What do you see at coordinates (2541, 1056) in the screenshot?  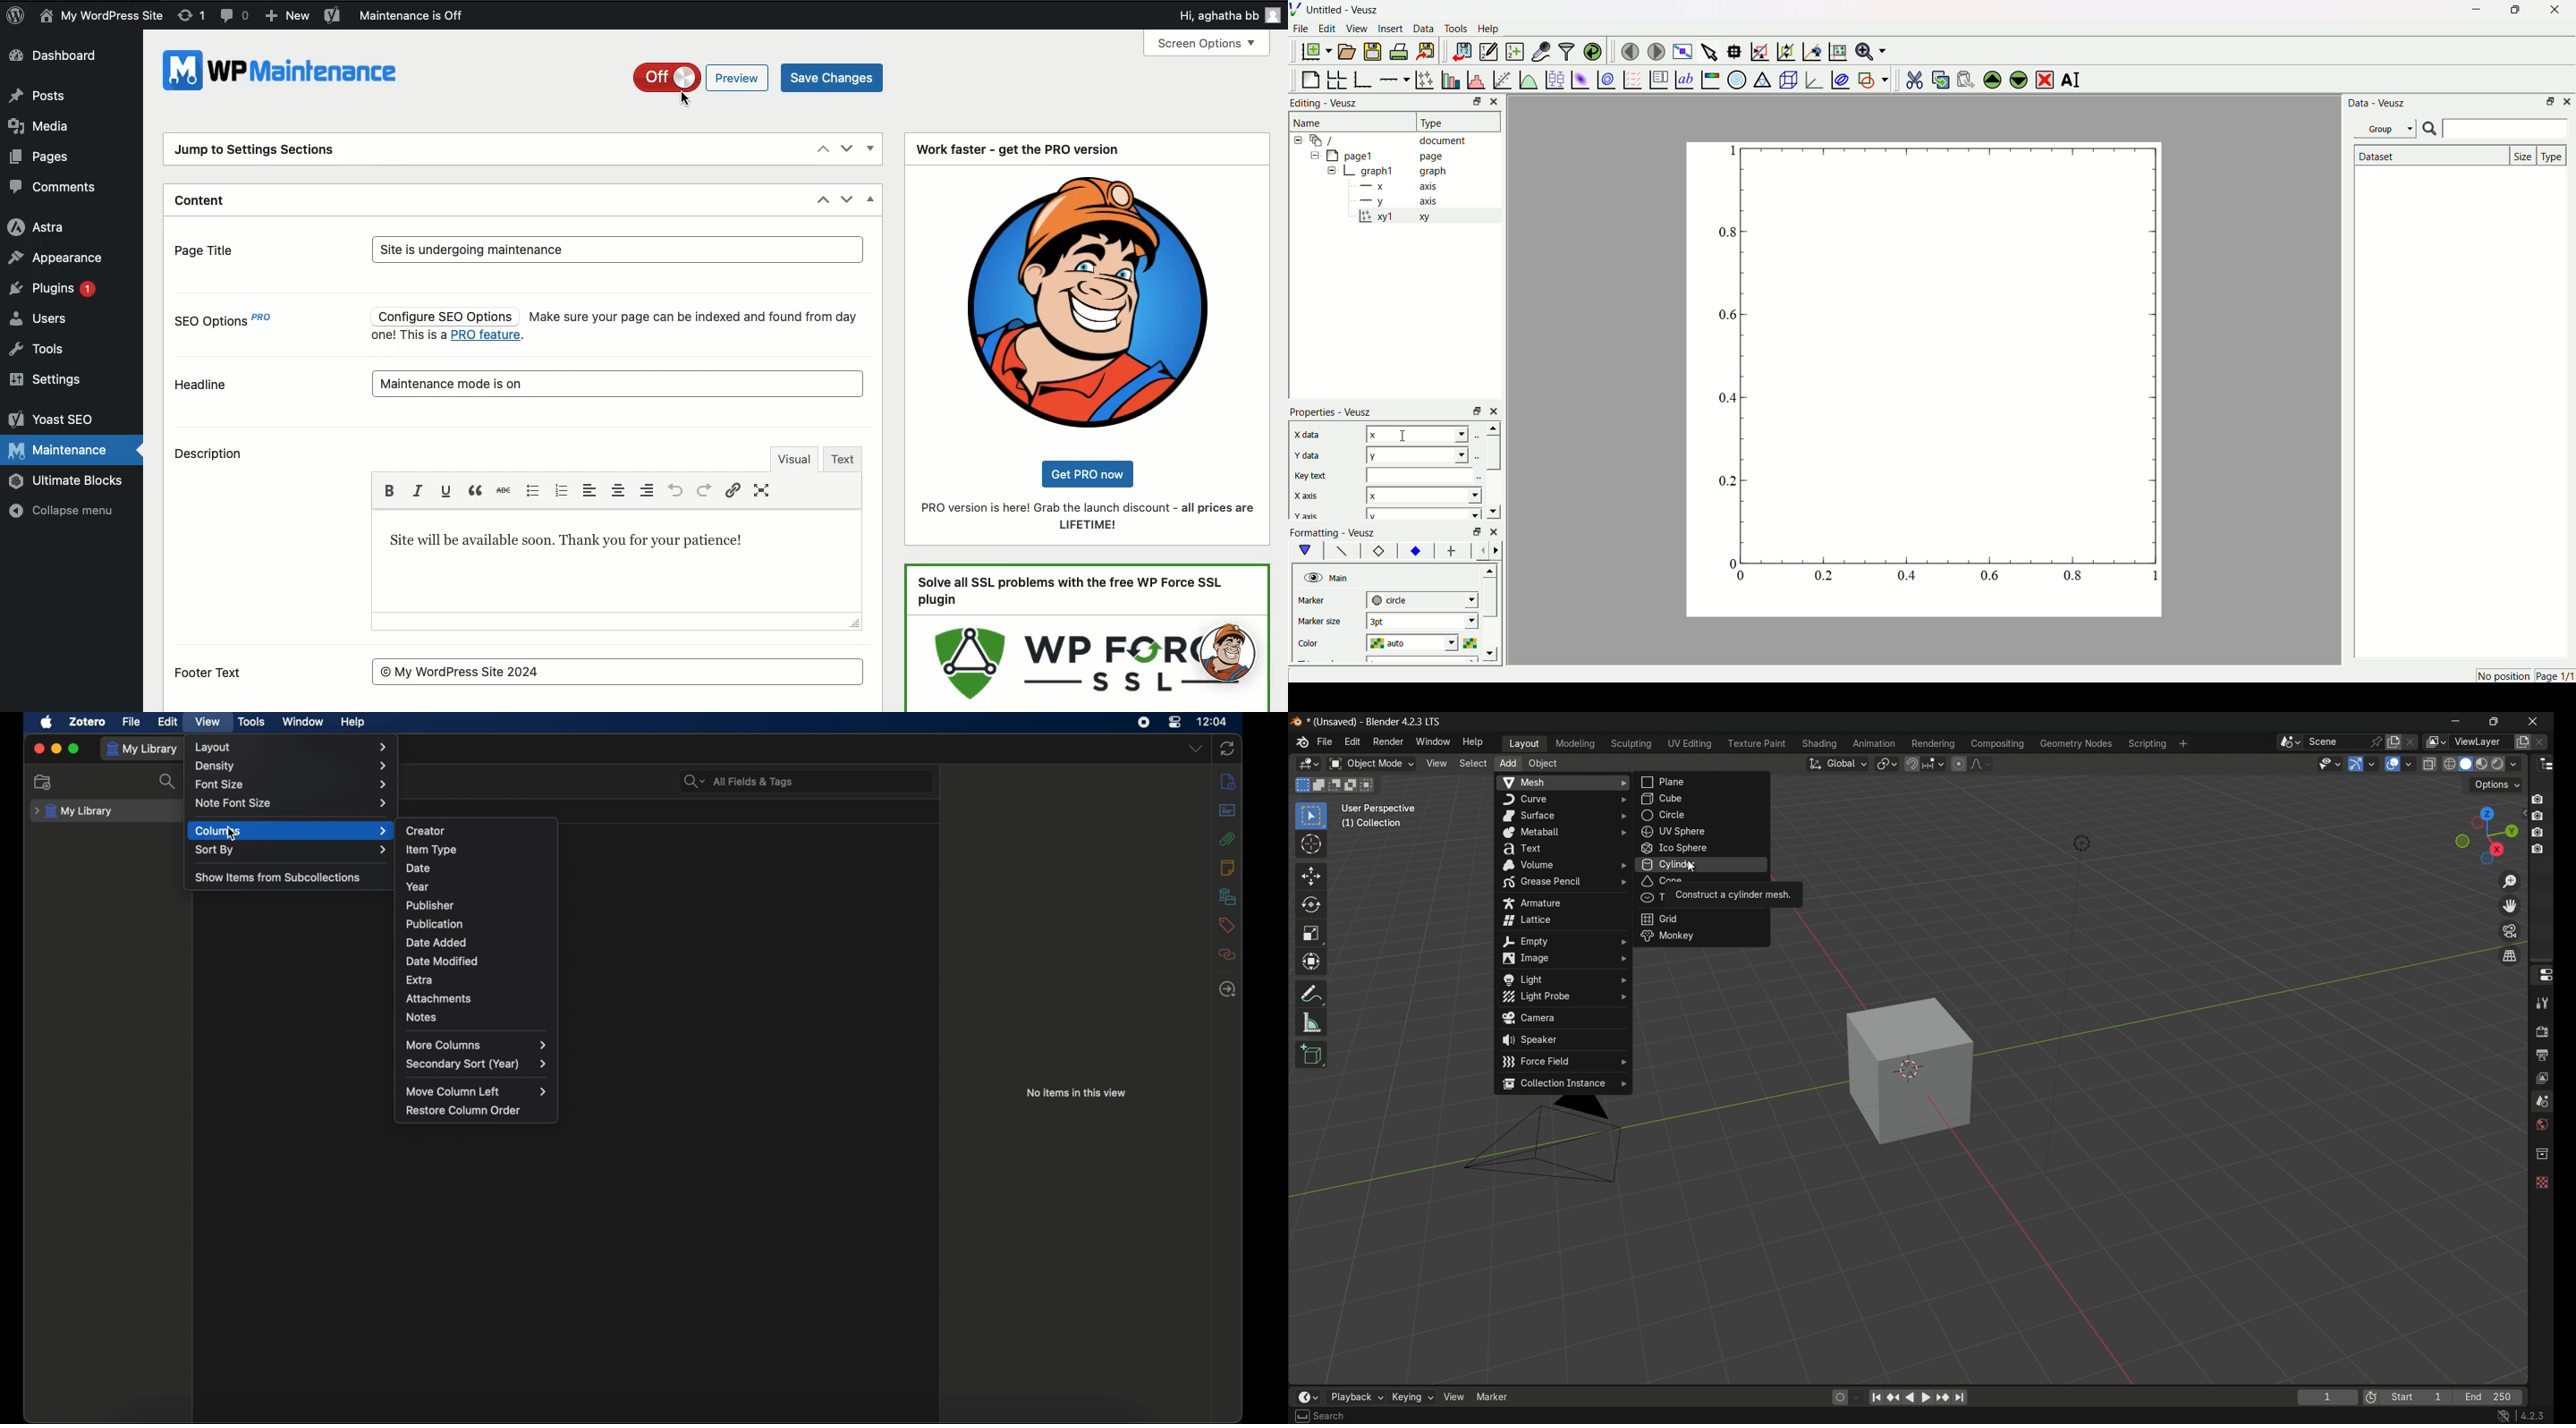 I see `output` at bounding box center [2541, 1056].